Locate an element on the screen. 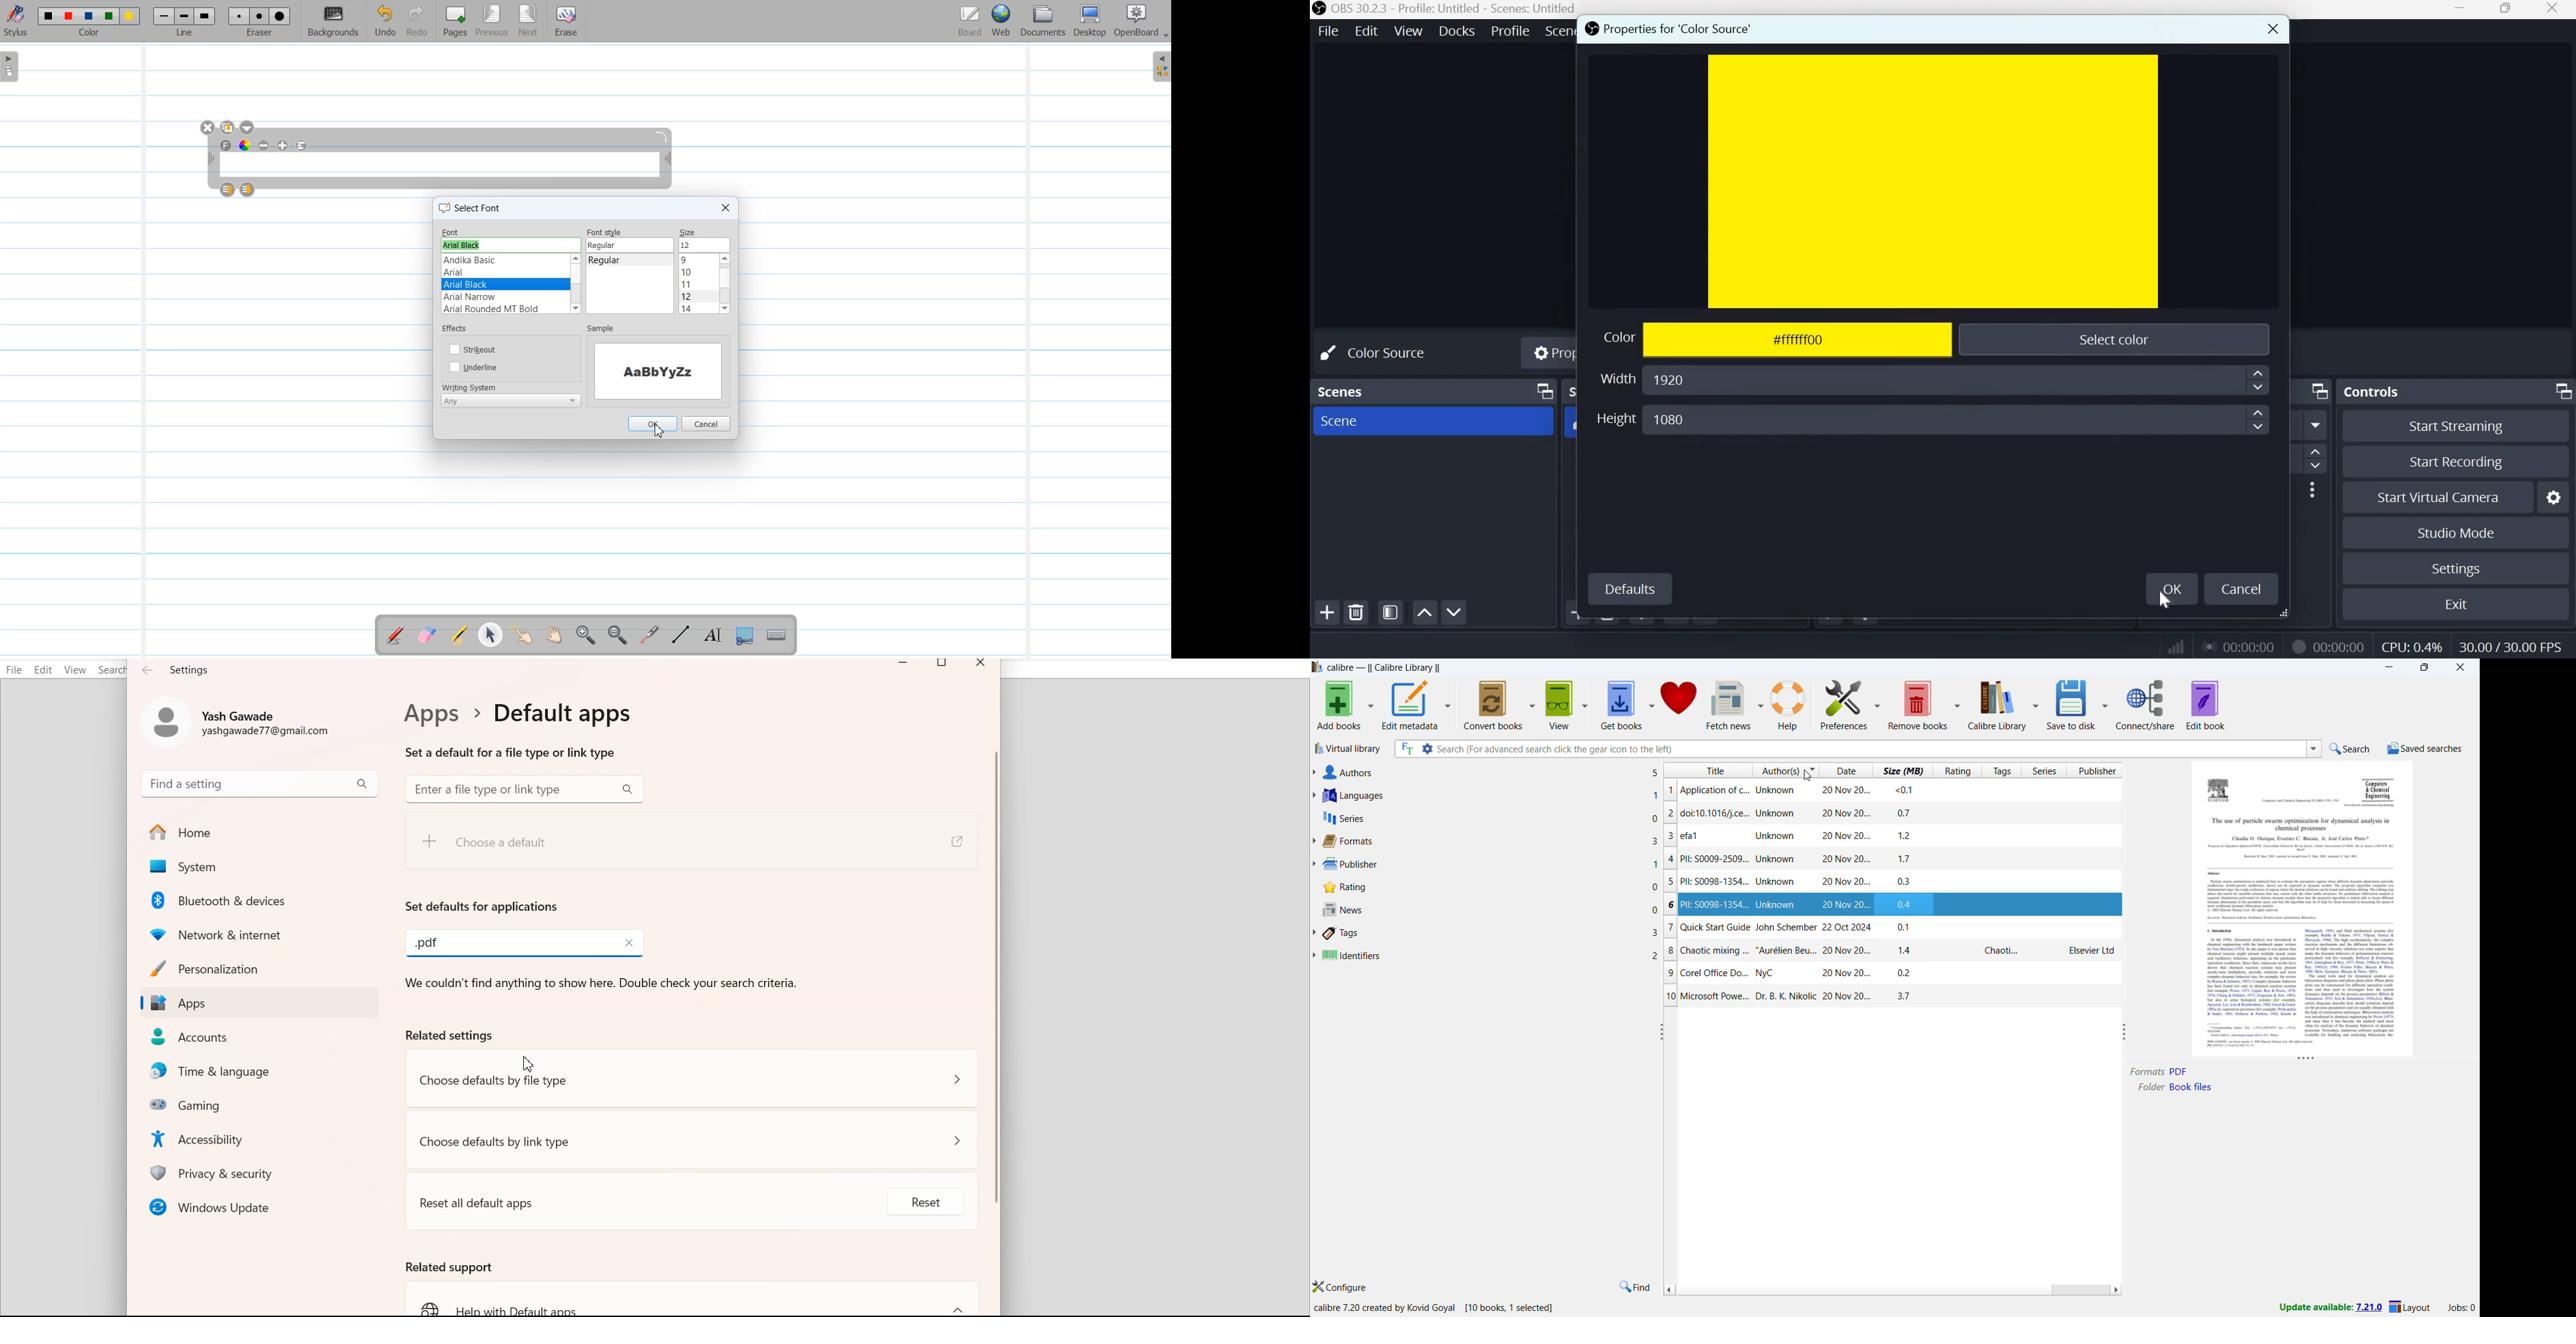  cursor is located at coordinates (2167, 602).